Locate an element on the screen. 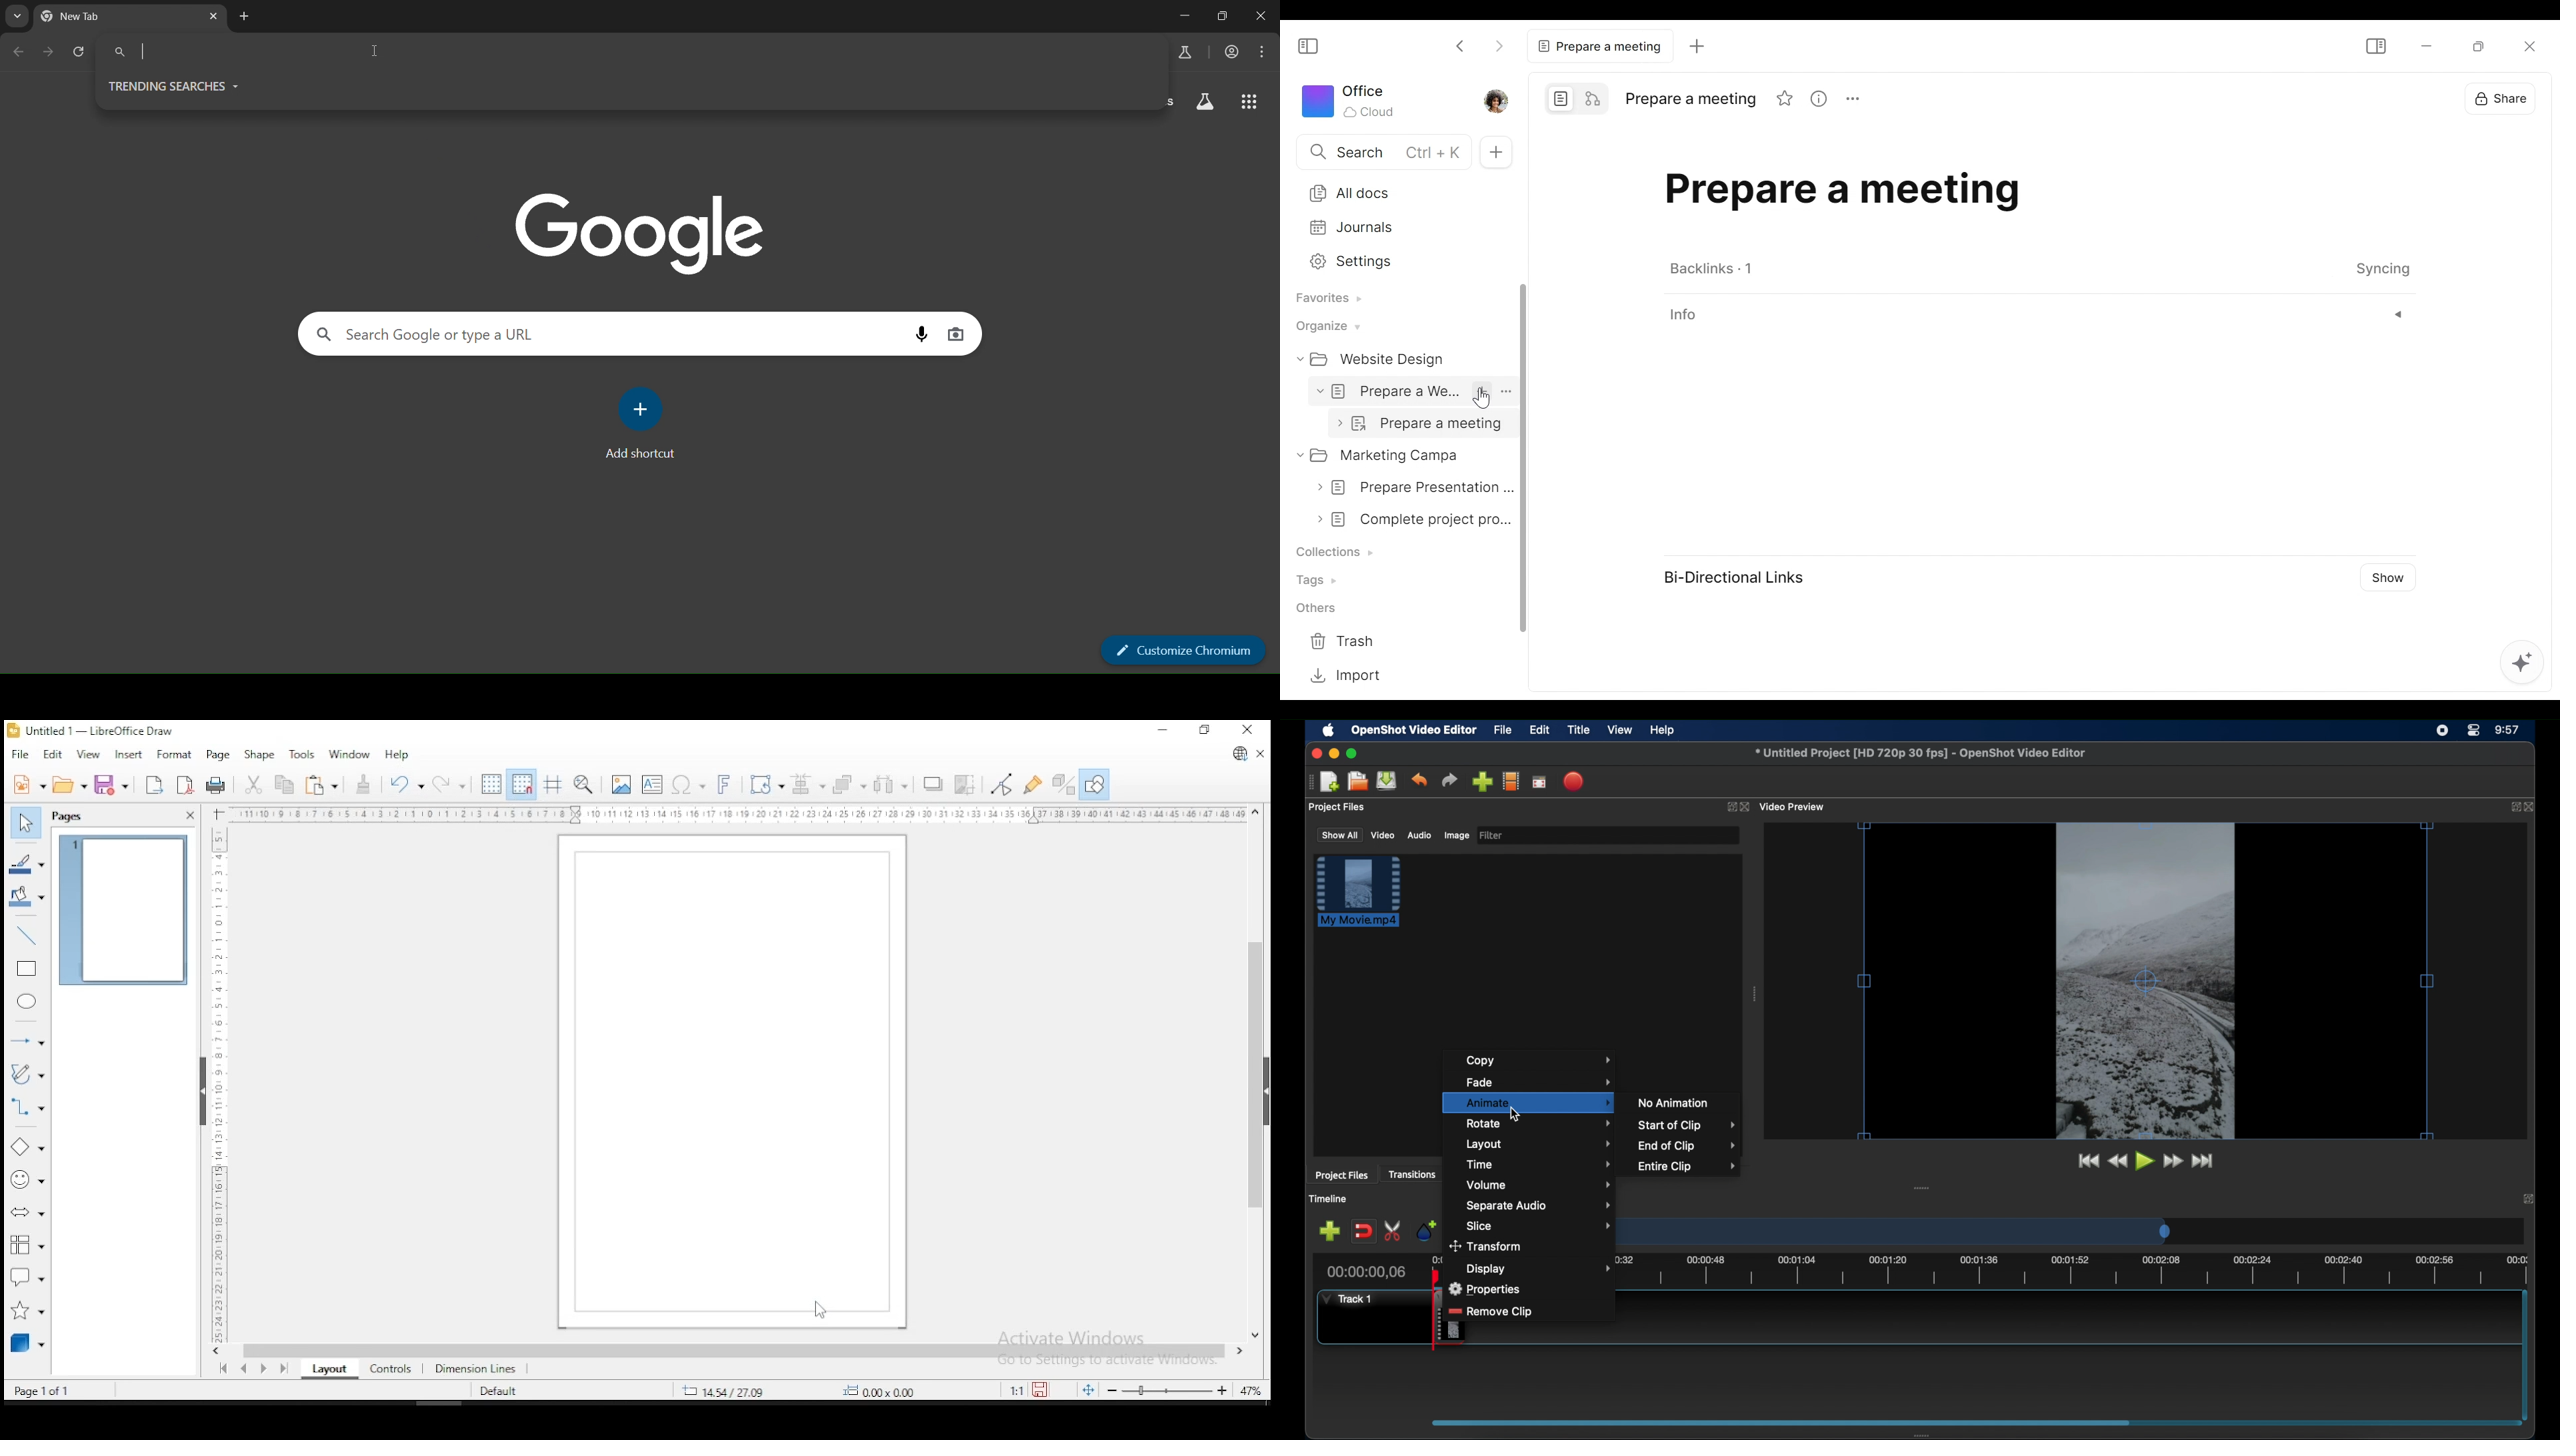 The width and height of the screenshot is (2576, 1456). close tab is located at coordinates (213, 18).